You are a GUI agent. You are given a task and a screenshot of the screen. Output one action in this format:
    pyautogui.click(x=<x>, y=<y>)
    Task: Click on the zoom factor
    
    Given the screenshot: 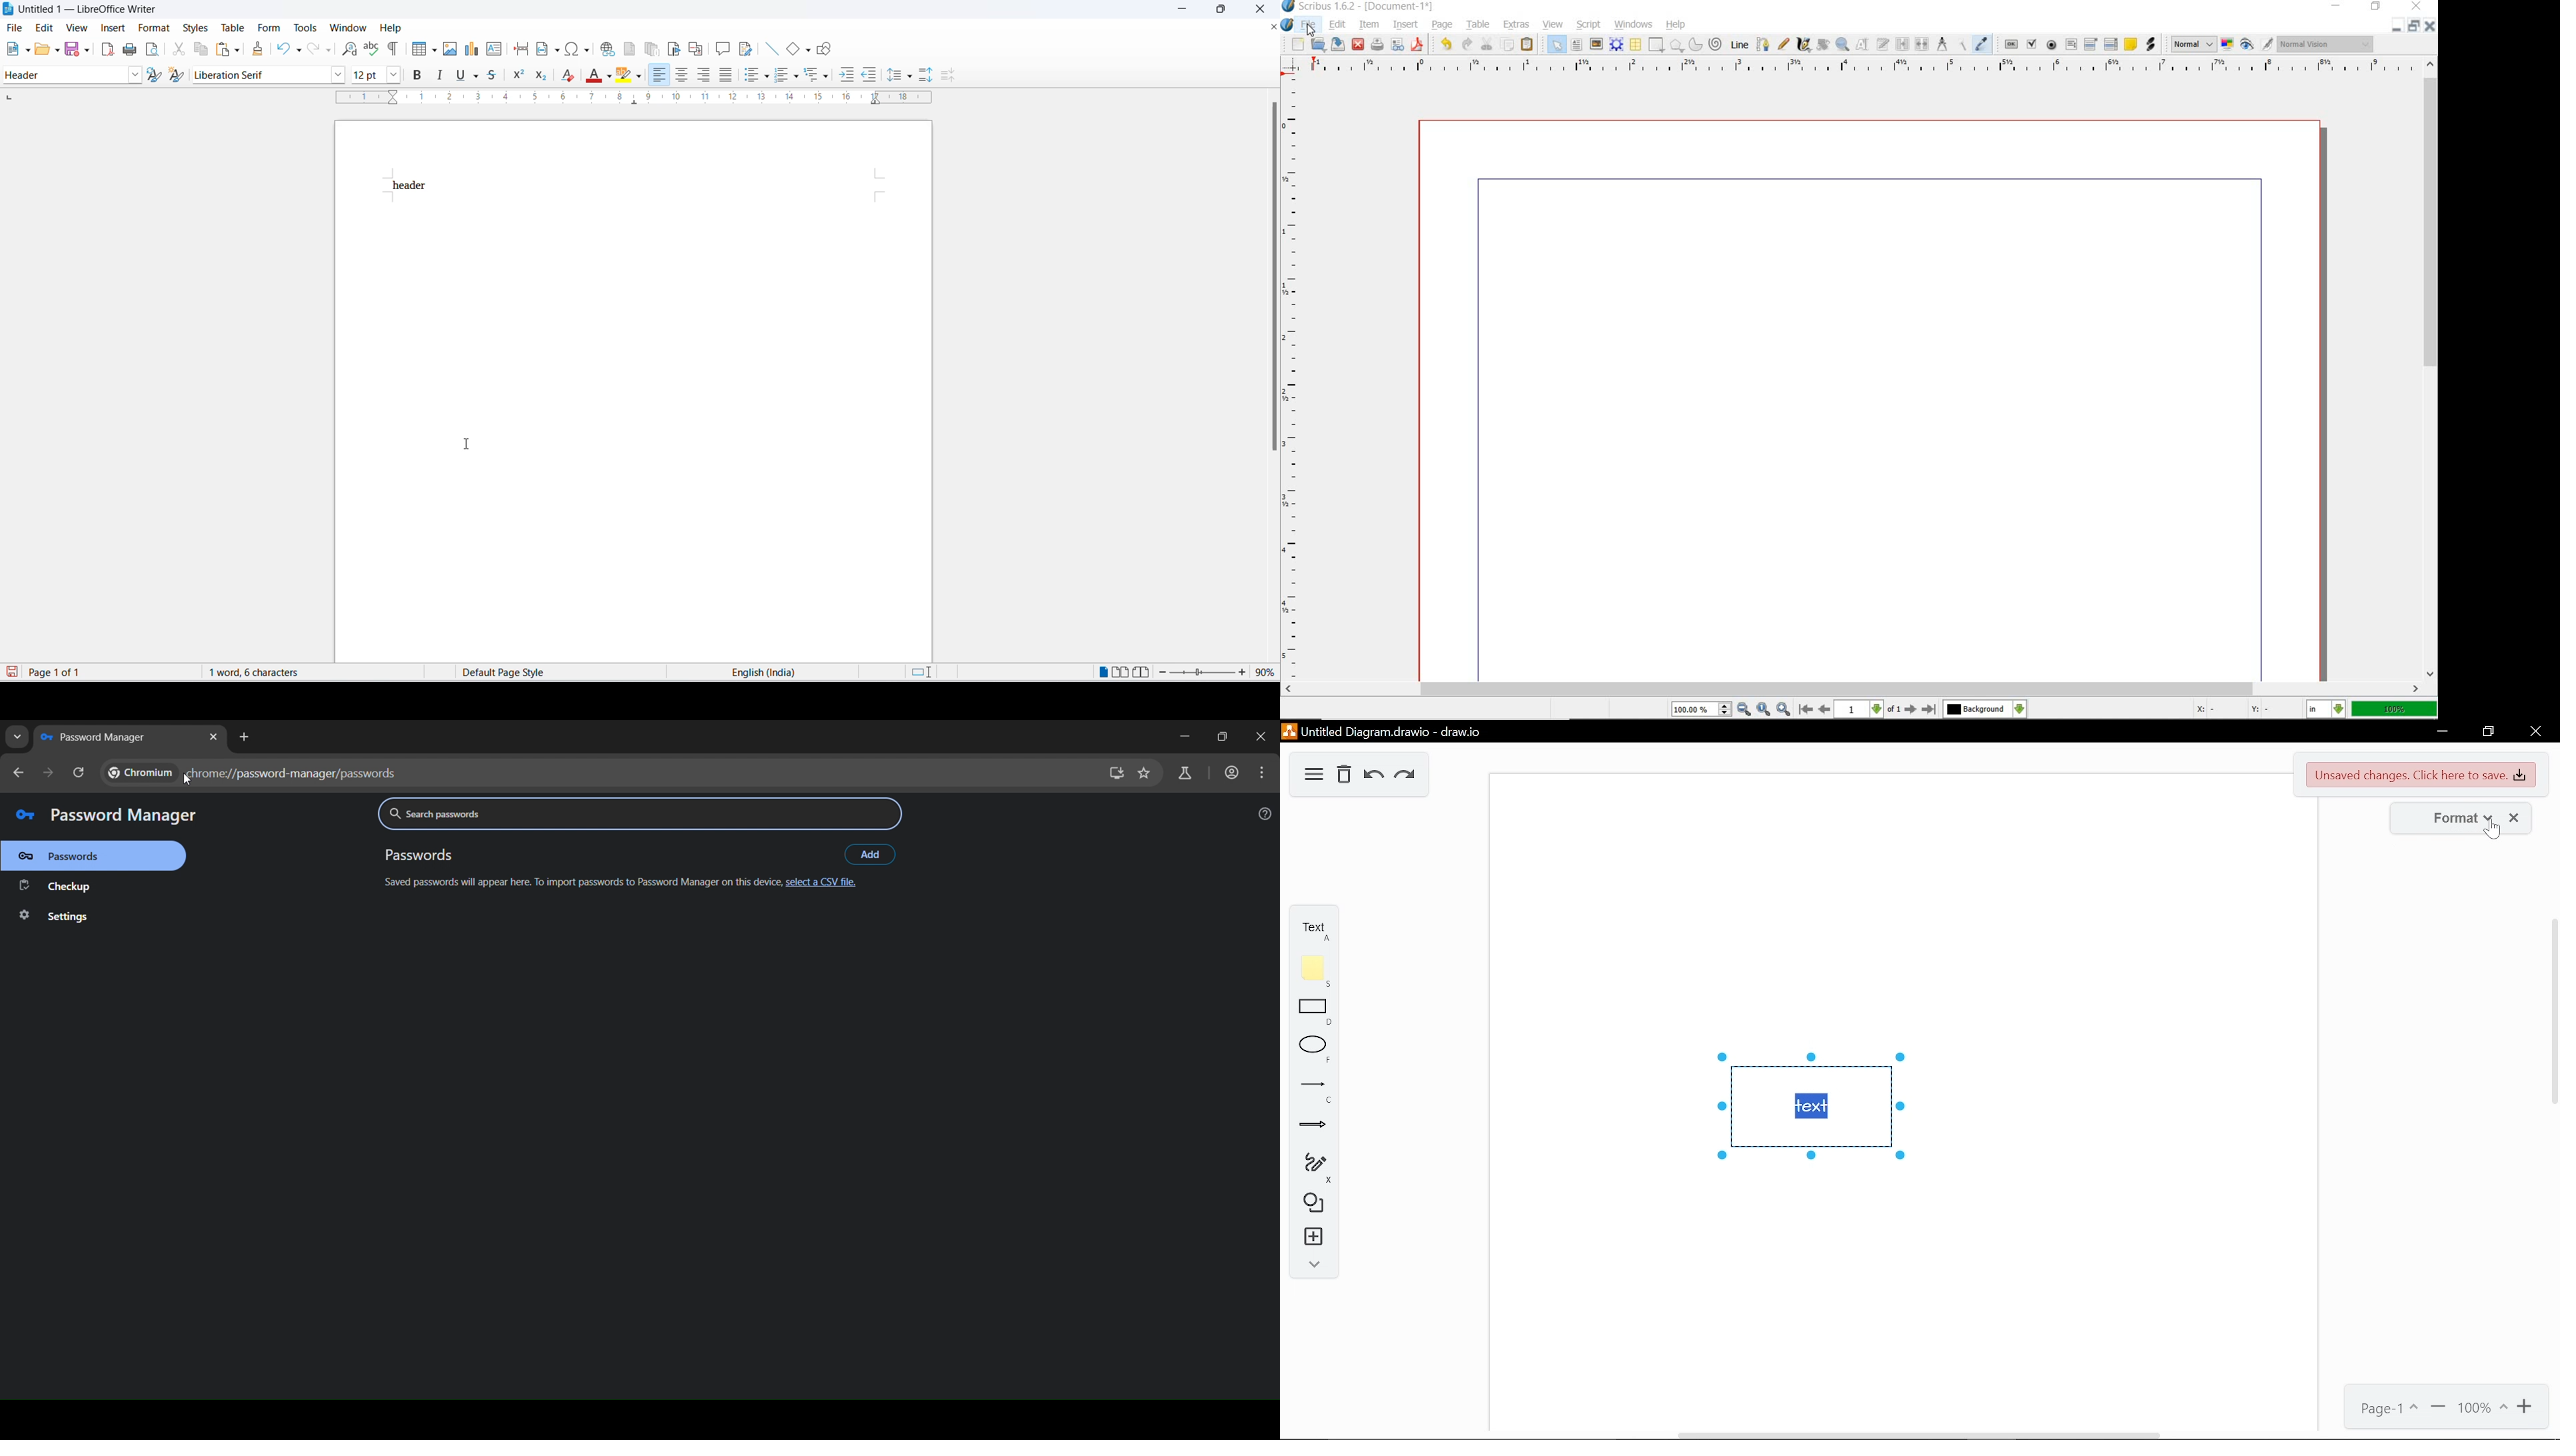 What is the action you would take?
    pyautogui.click(x=2395, y=710)
    